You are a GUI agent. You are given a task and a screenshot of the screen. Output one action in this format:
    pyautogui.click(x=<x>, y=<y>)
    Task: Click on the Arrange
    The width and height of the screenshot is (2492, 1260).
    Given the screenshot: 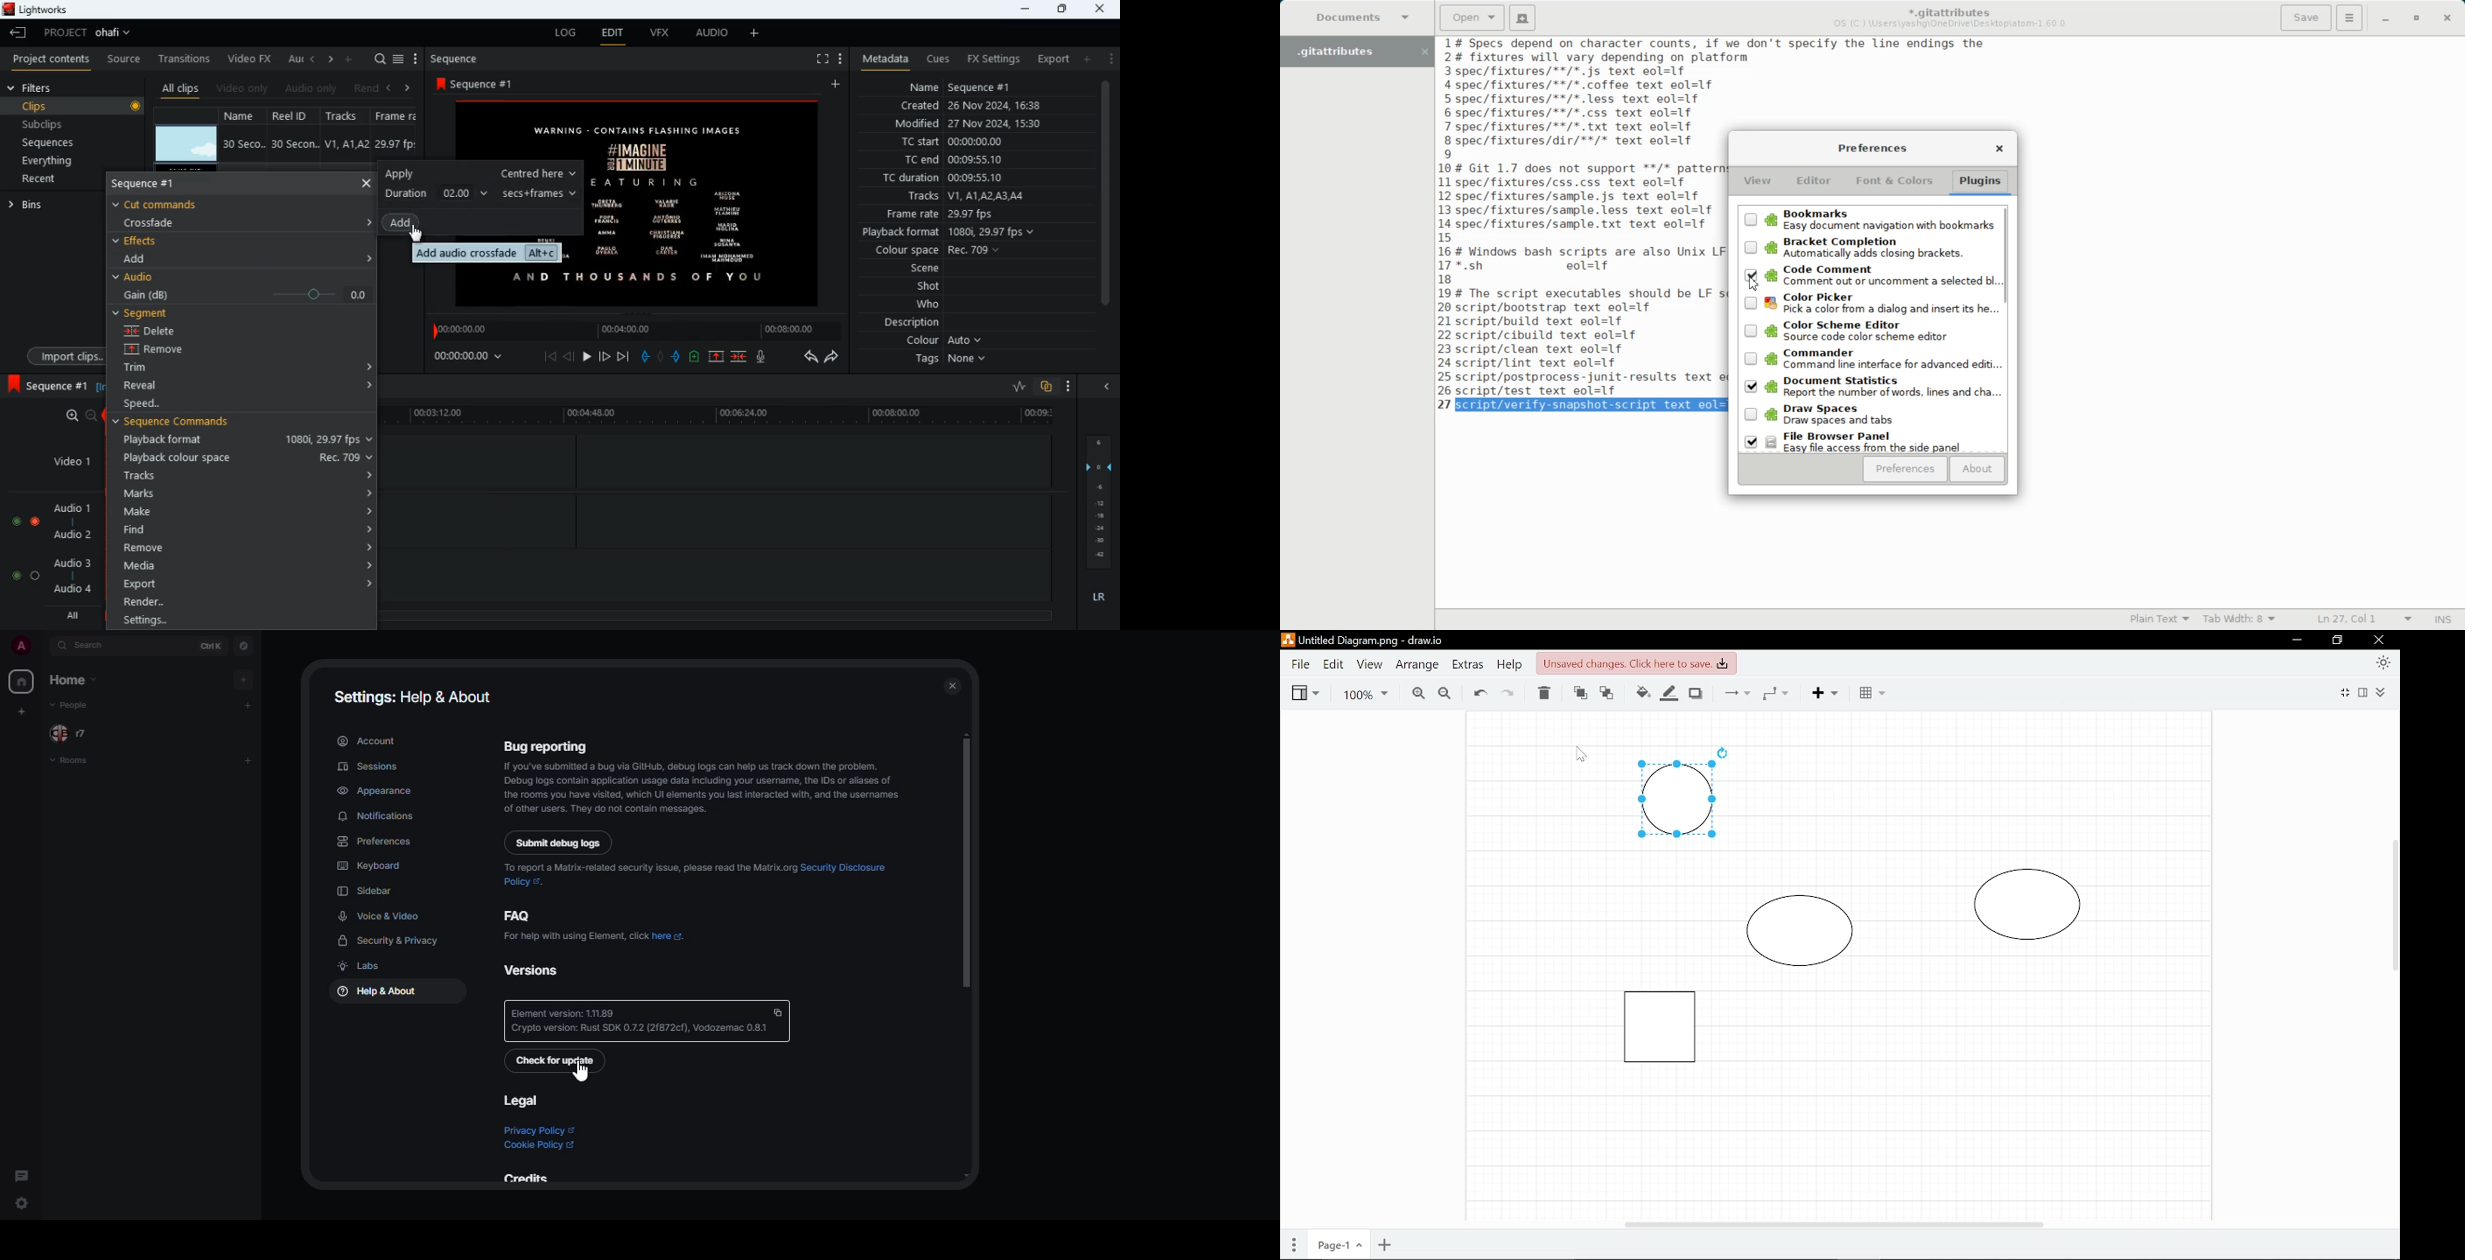 What is the action you would take?
    pyautogui.click(x=1416, y=665)
    